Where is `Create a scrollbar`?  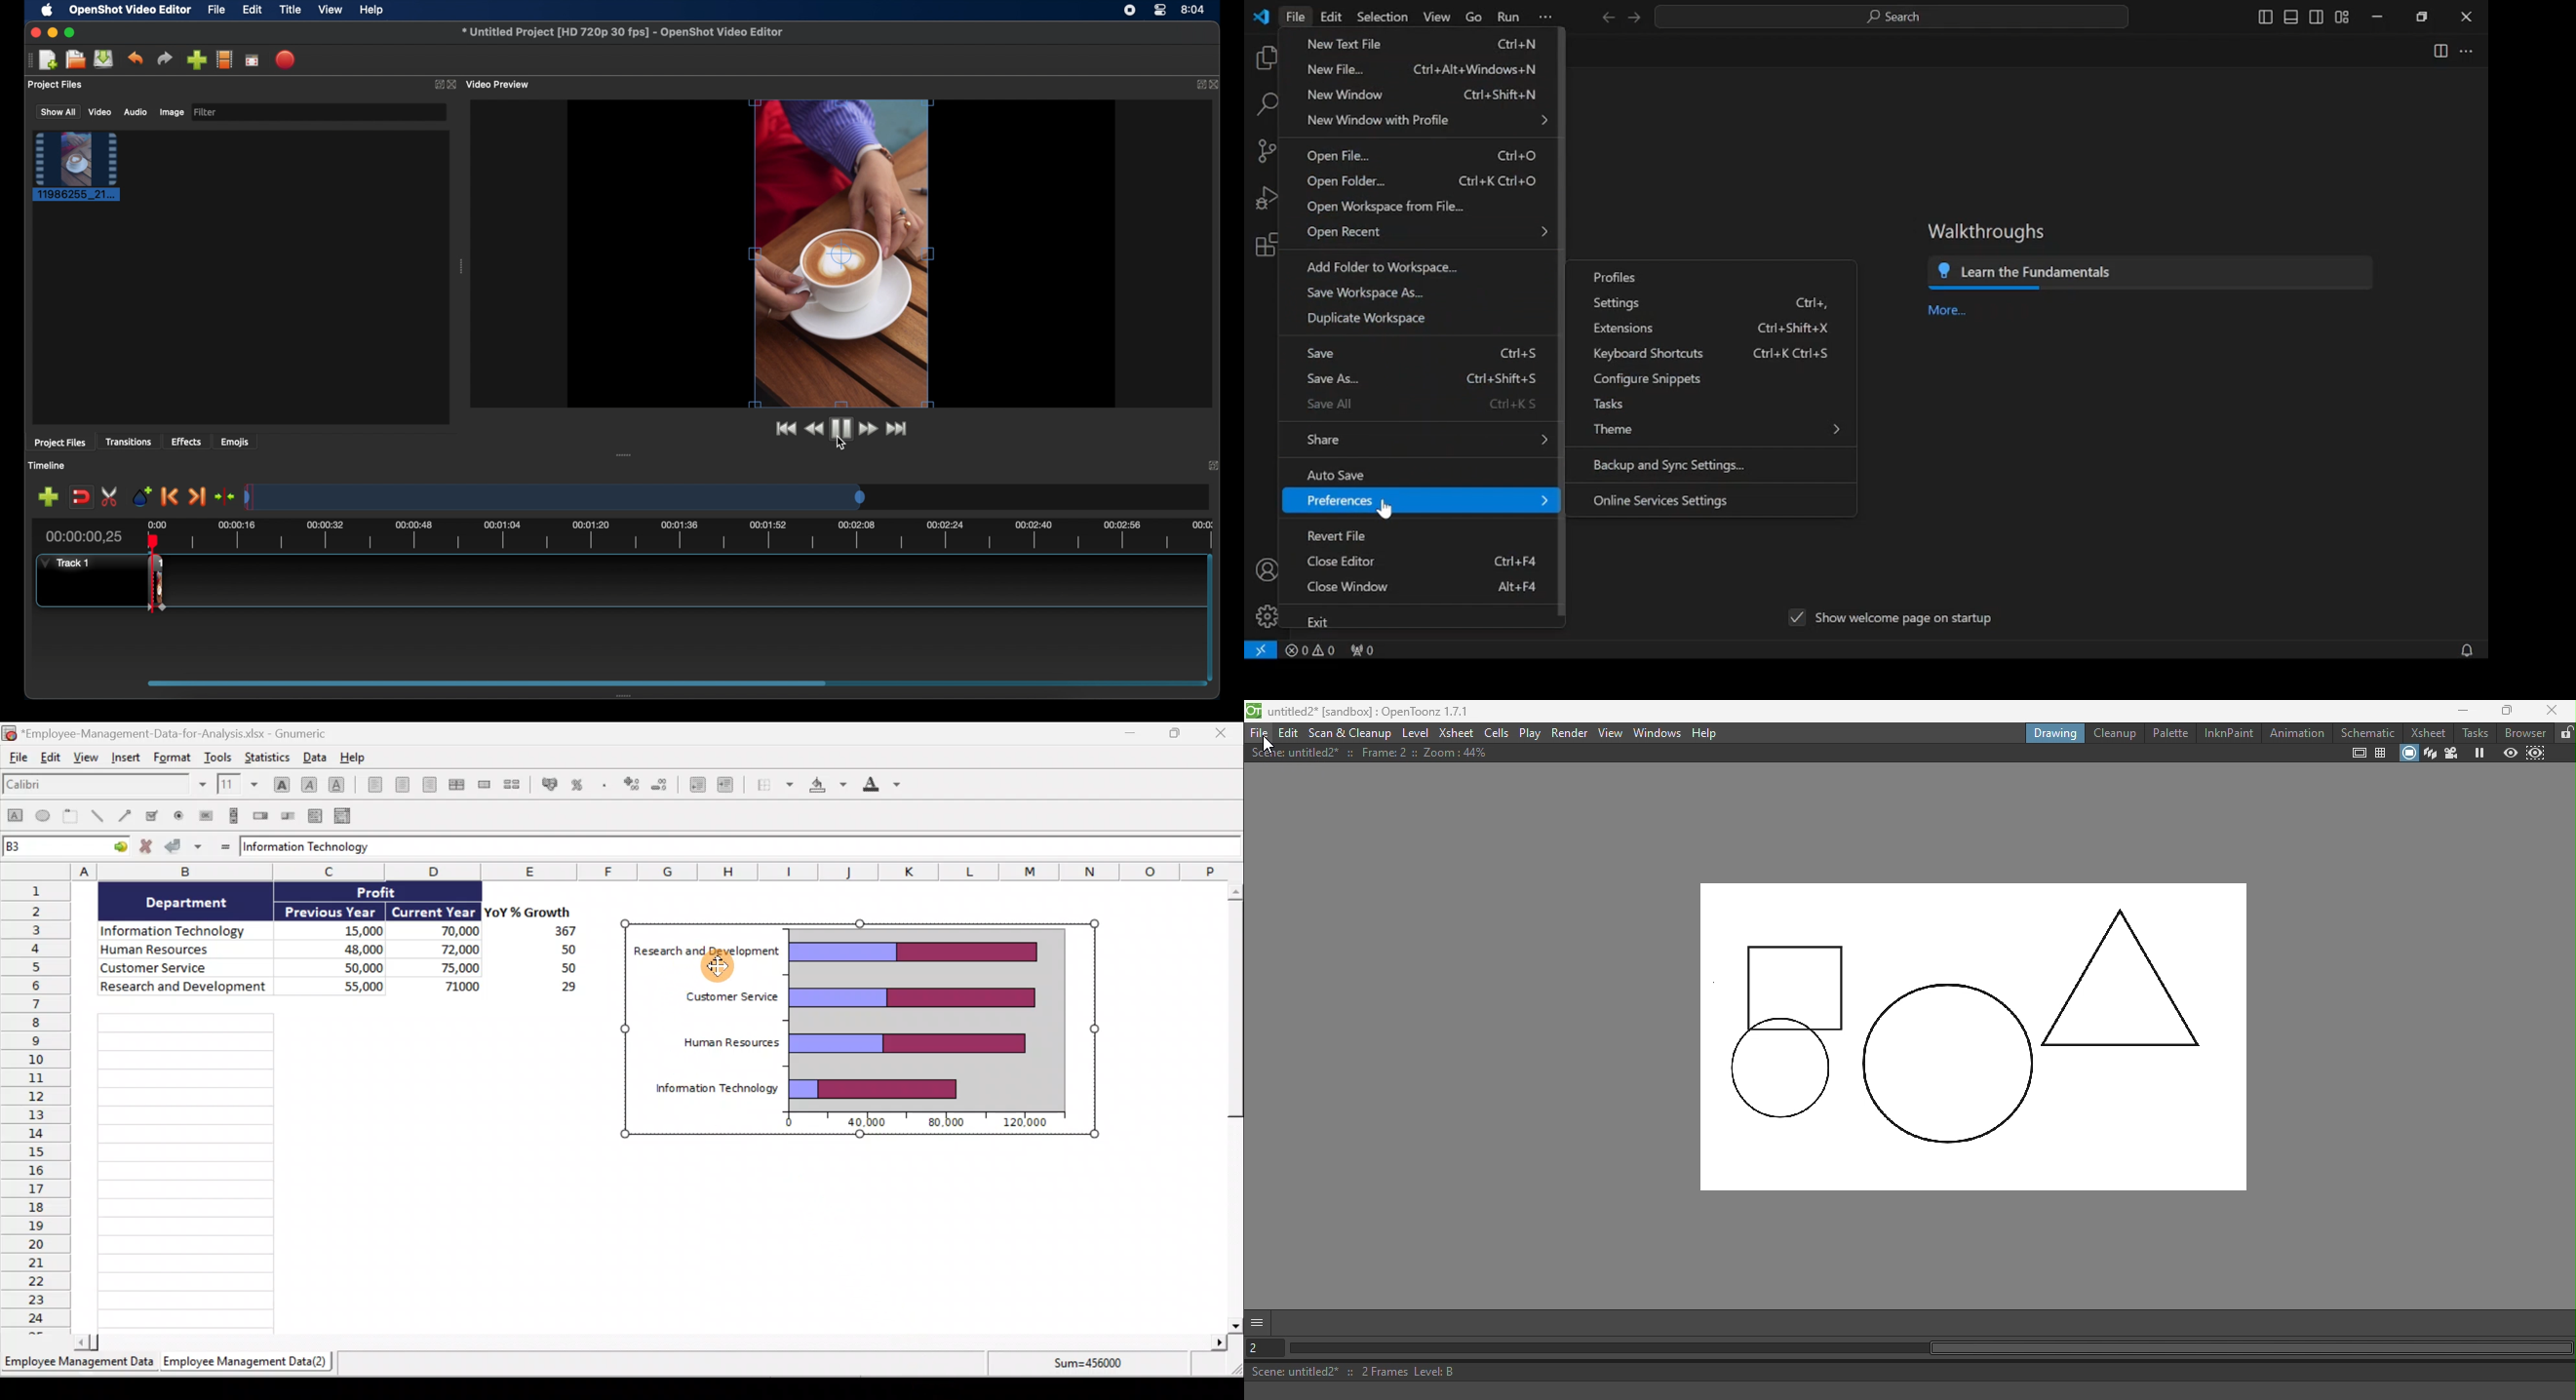
Create a scrollbar is located at coordinates (235, 815).